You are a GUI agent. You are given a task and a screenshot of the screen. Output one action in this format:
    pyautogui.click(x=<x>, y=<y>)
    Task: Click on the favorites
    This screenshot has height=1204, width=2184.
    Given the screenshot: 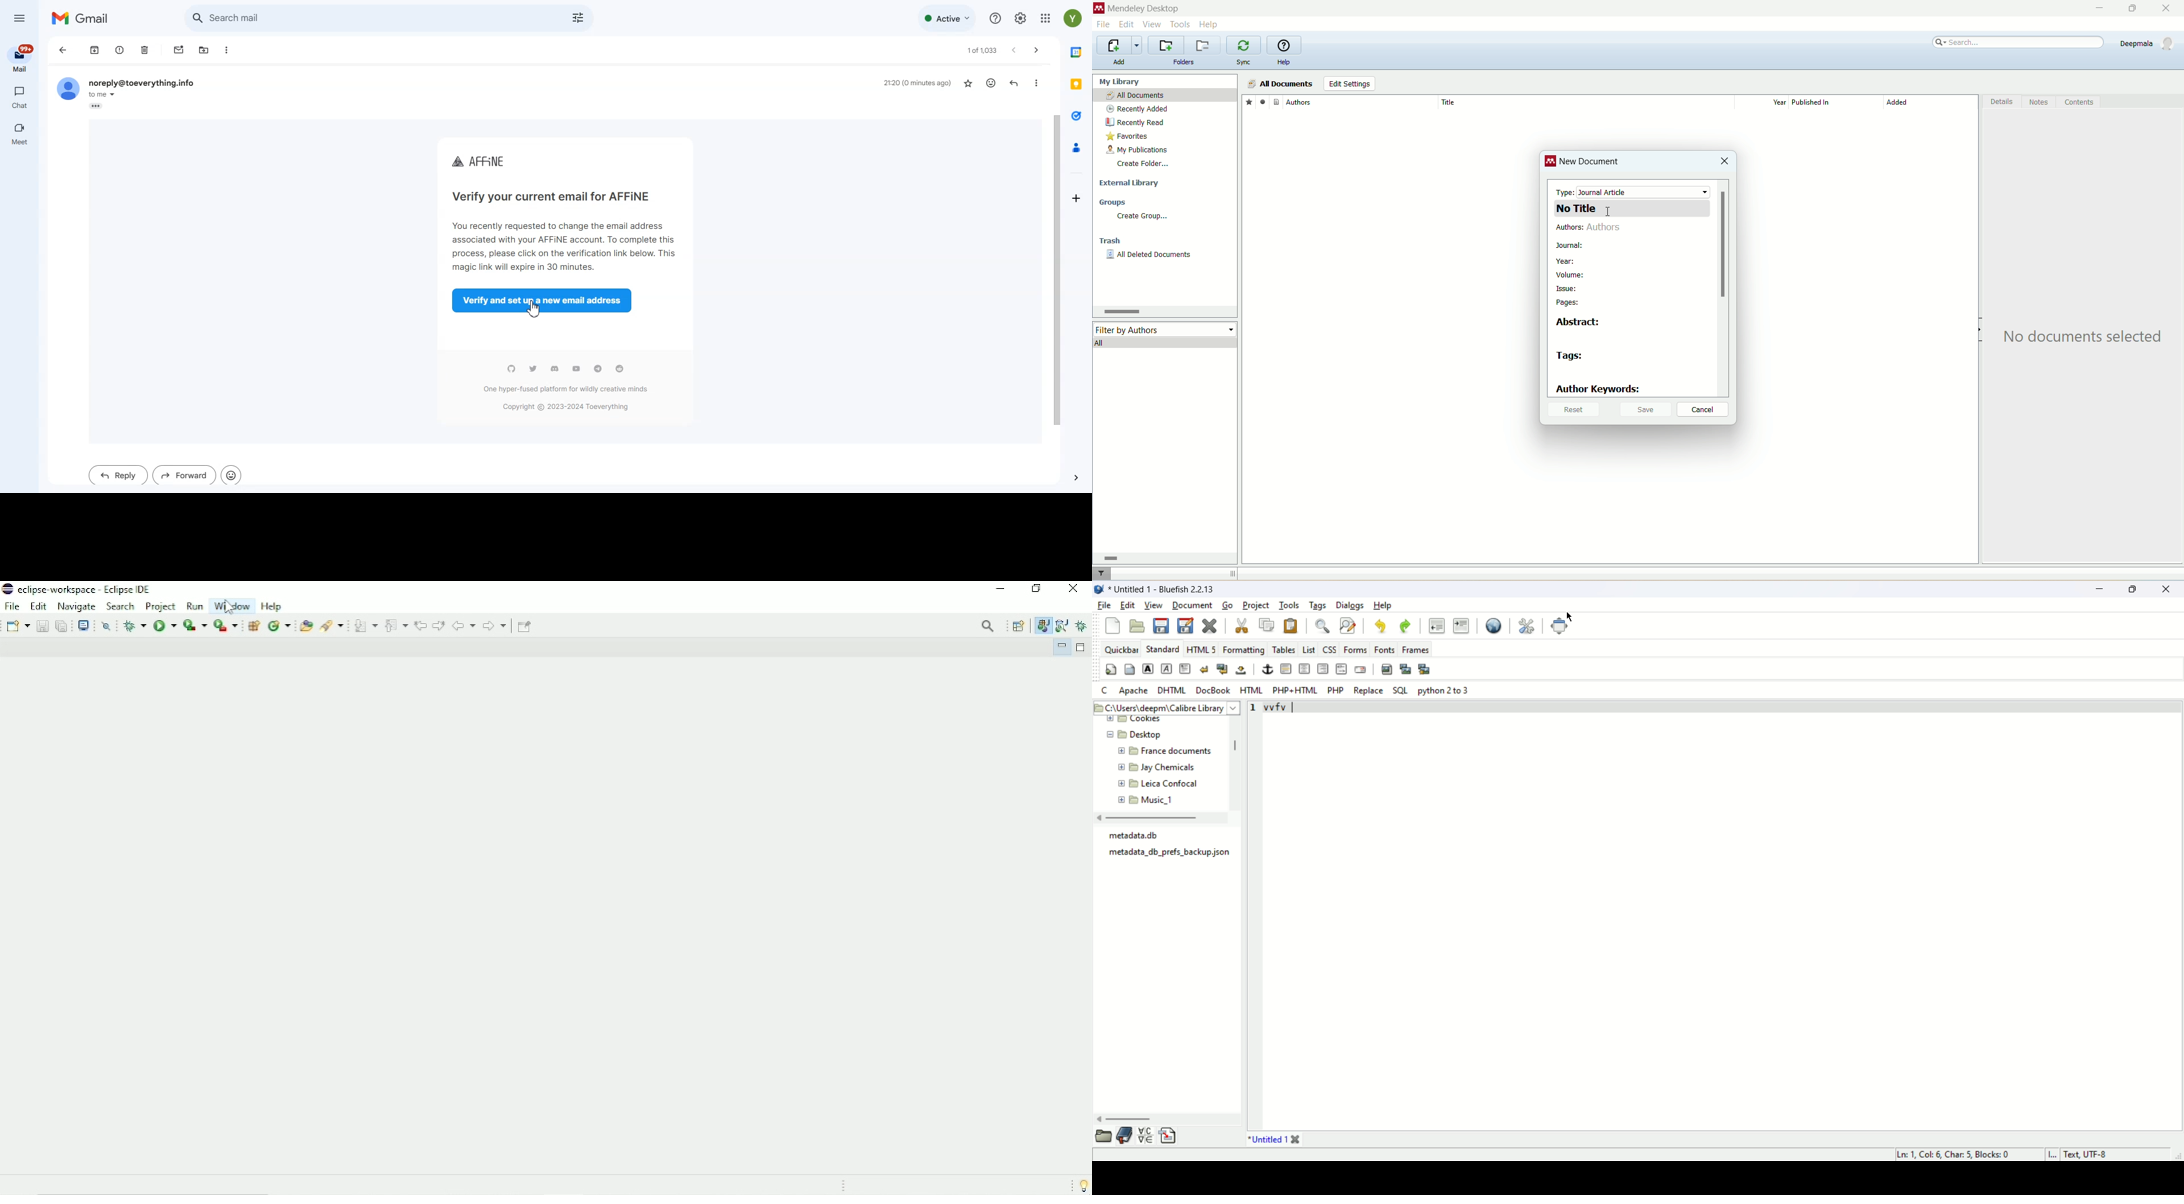 What is the action you would take?
    pyautogui.click(x=1128, y=138)
    